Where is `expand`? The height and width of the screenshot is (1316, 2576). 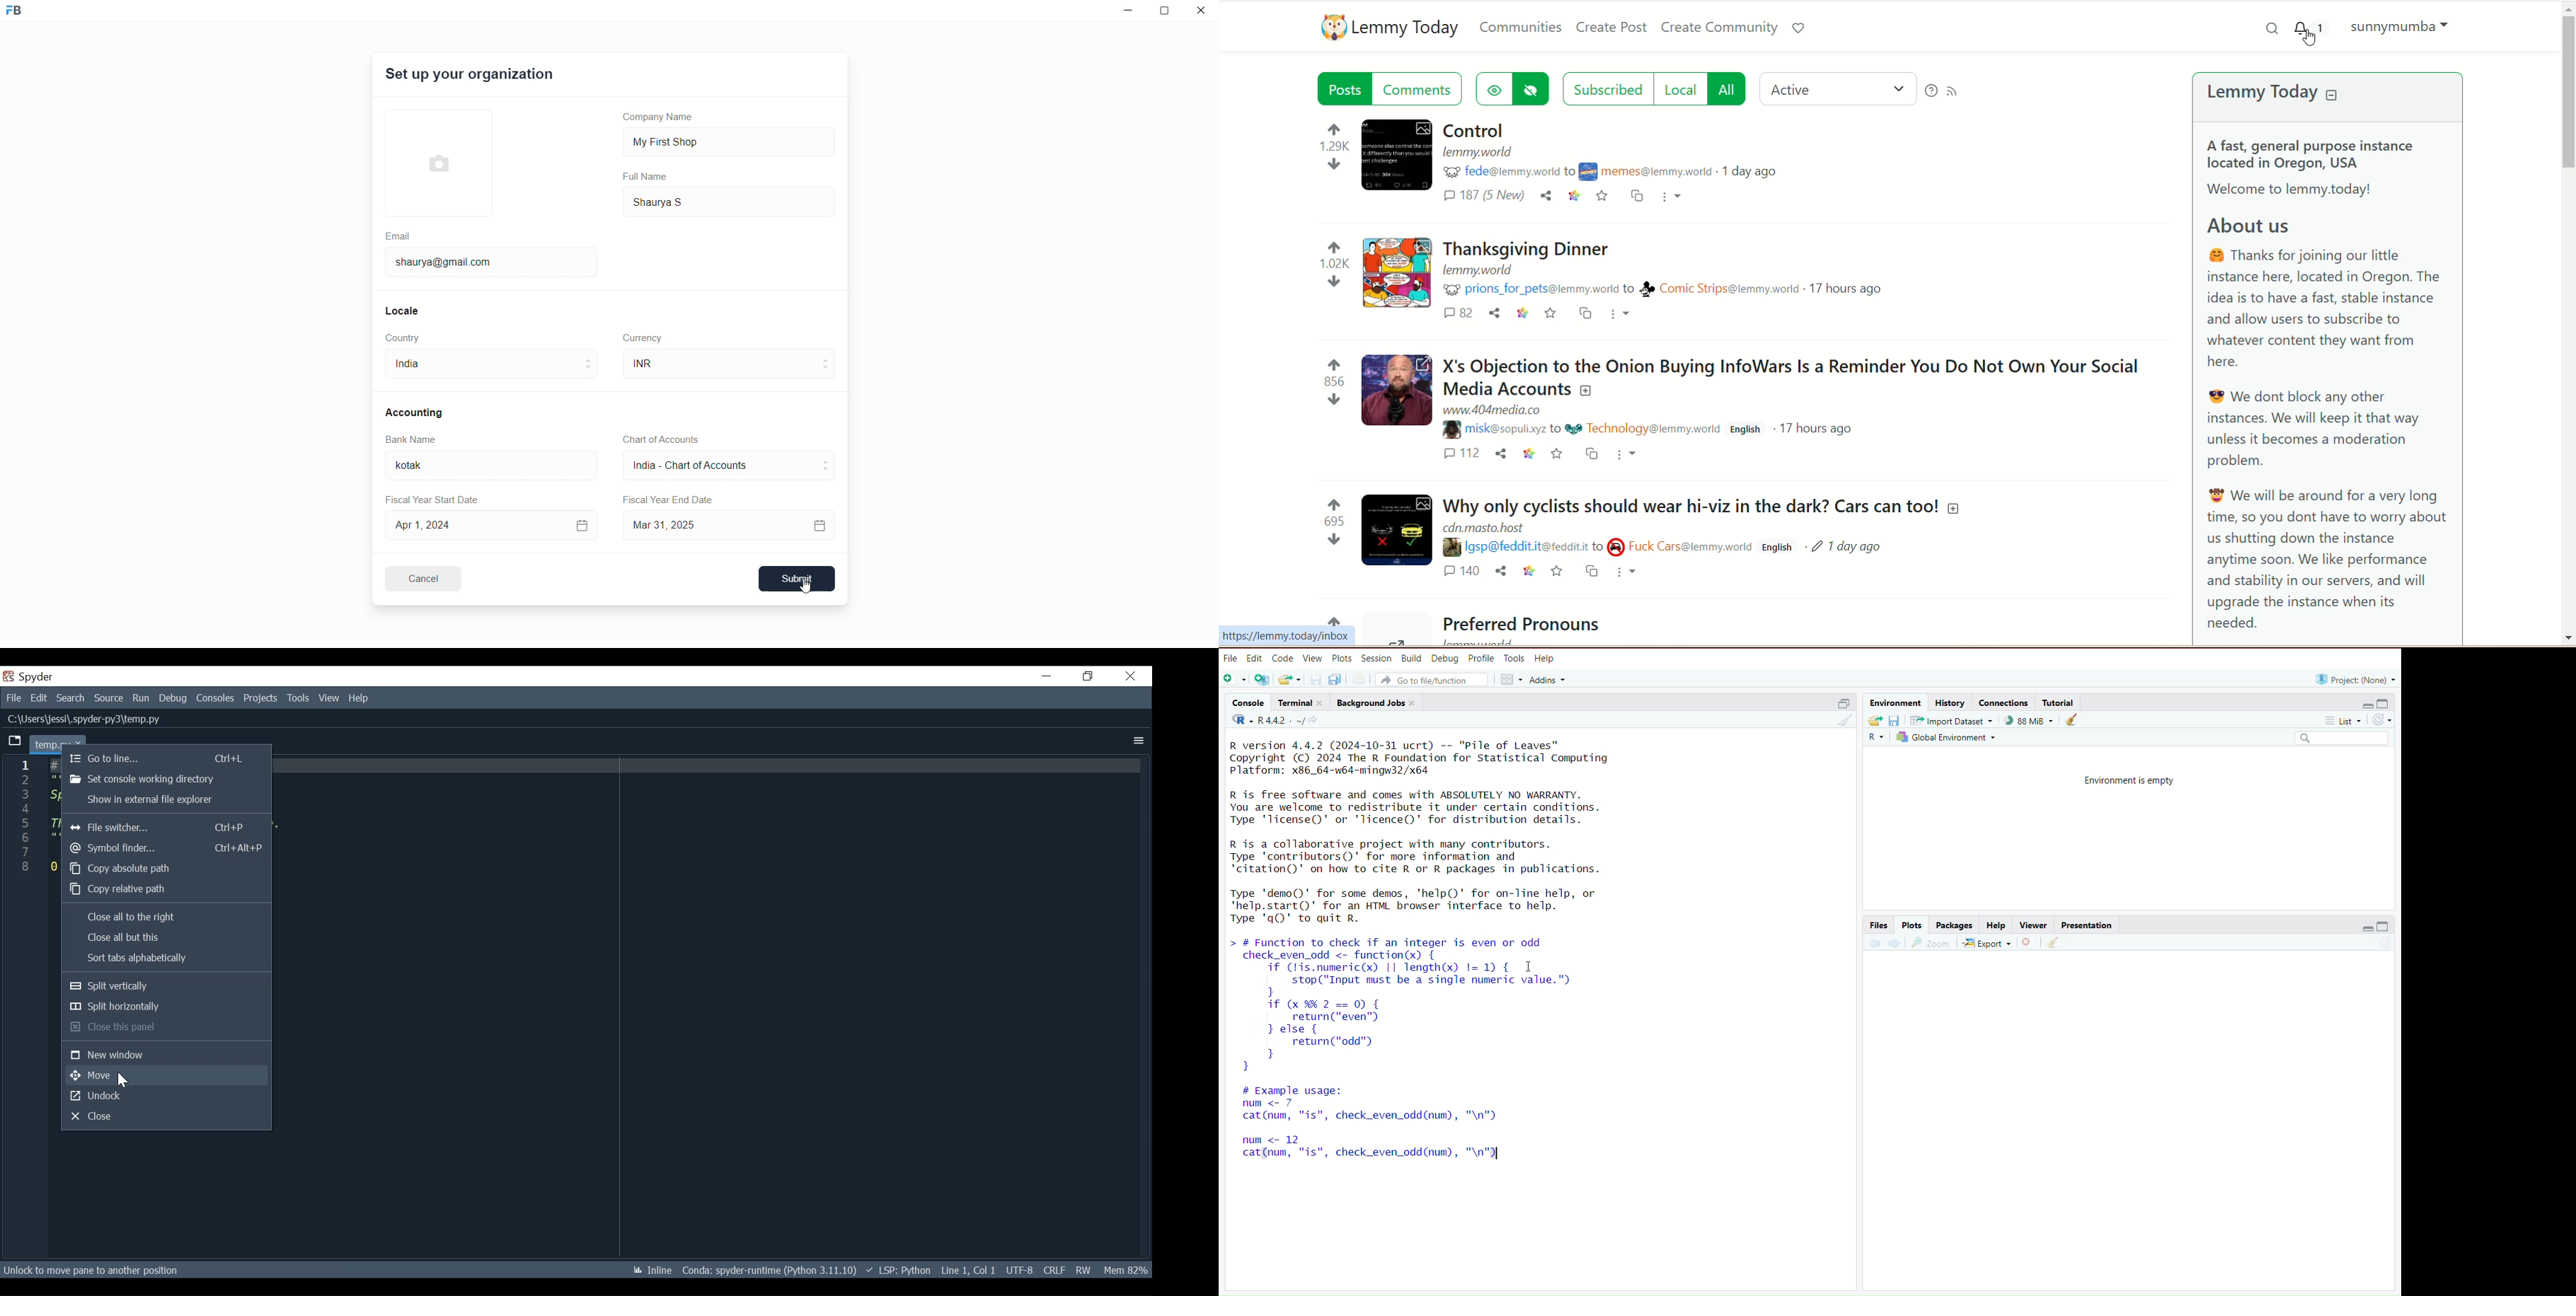
expand is located at coordinates (2364, 705).